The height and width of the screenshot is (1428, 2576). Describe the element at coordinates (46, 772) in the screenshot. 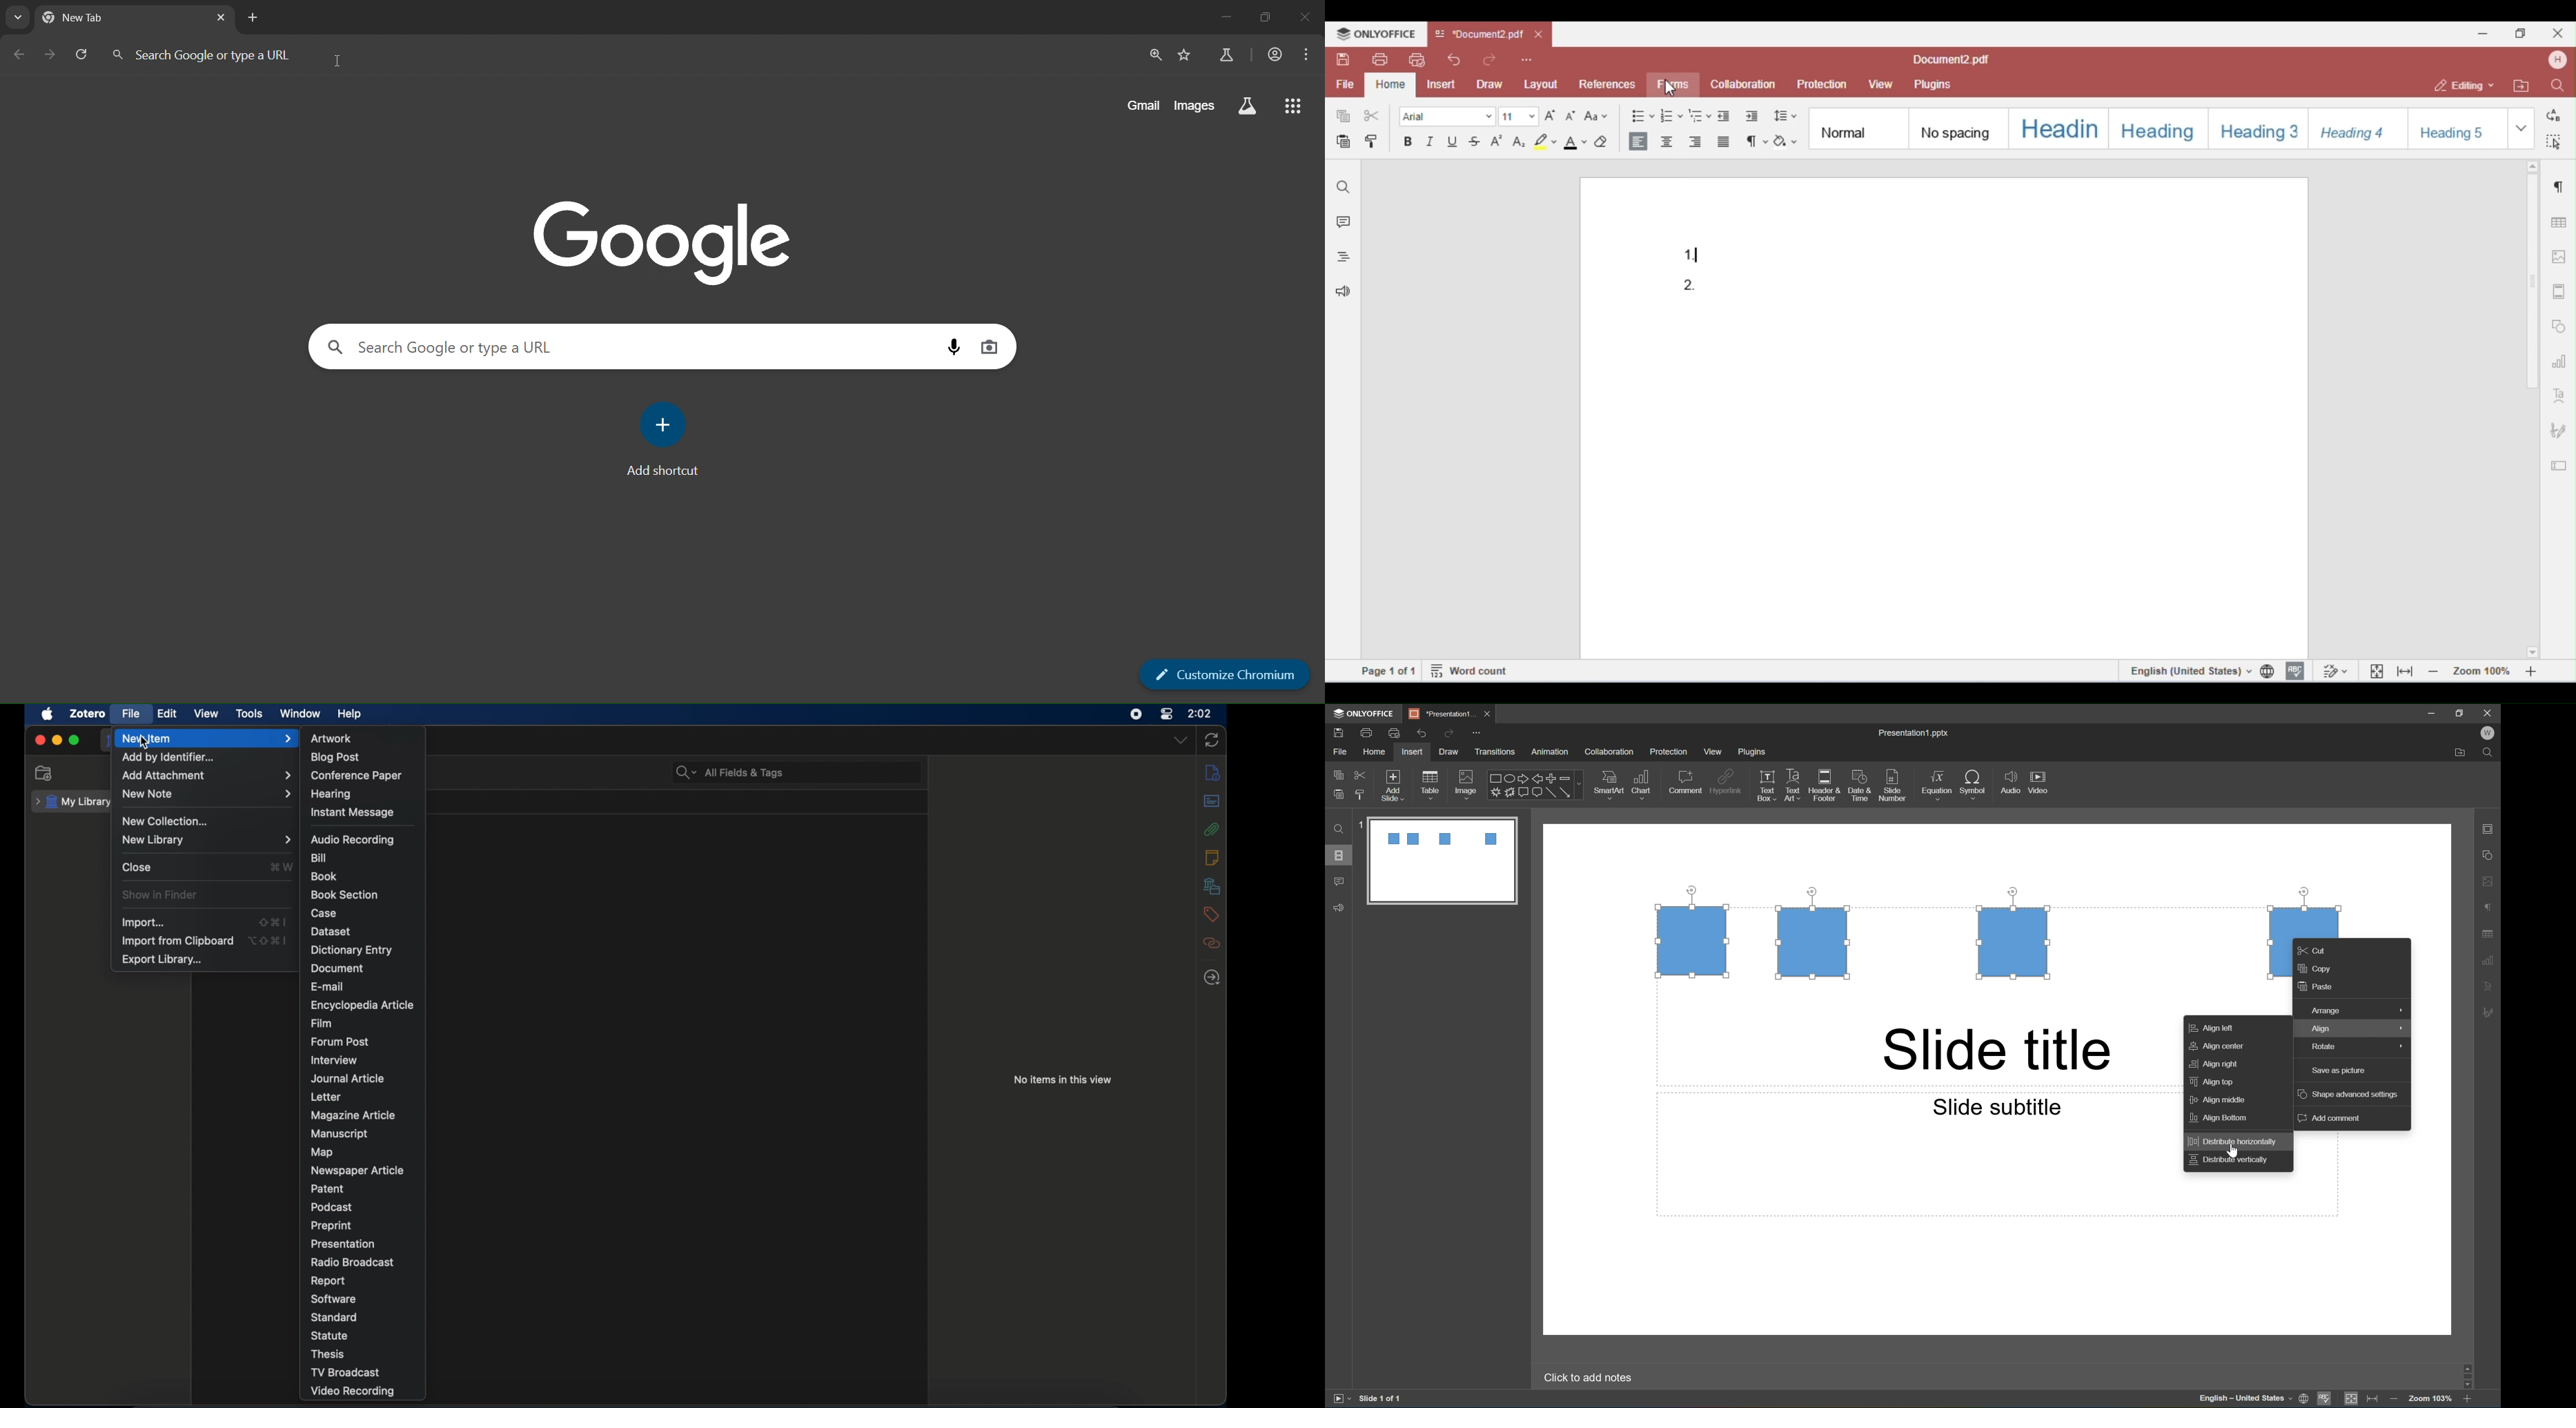

I see `new collection` at that location.